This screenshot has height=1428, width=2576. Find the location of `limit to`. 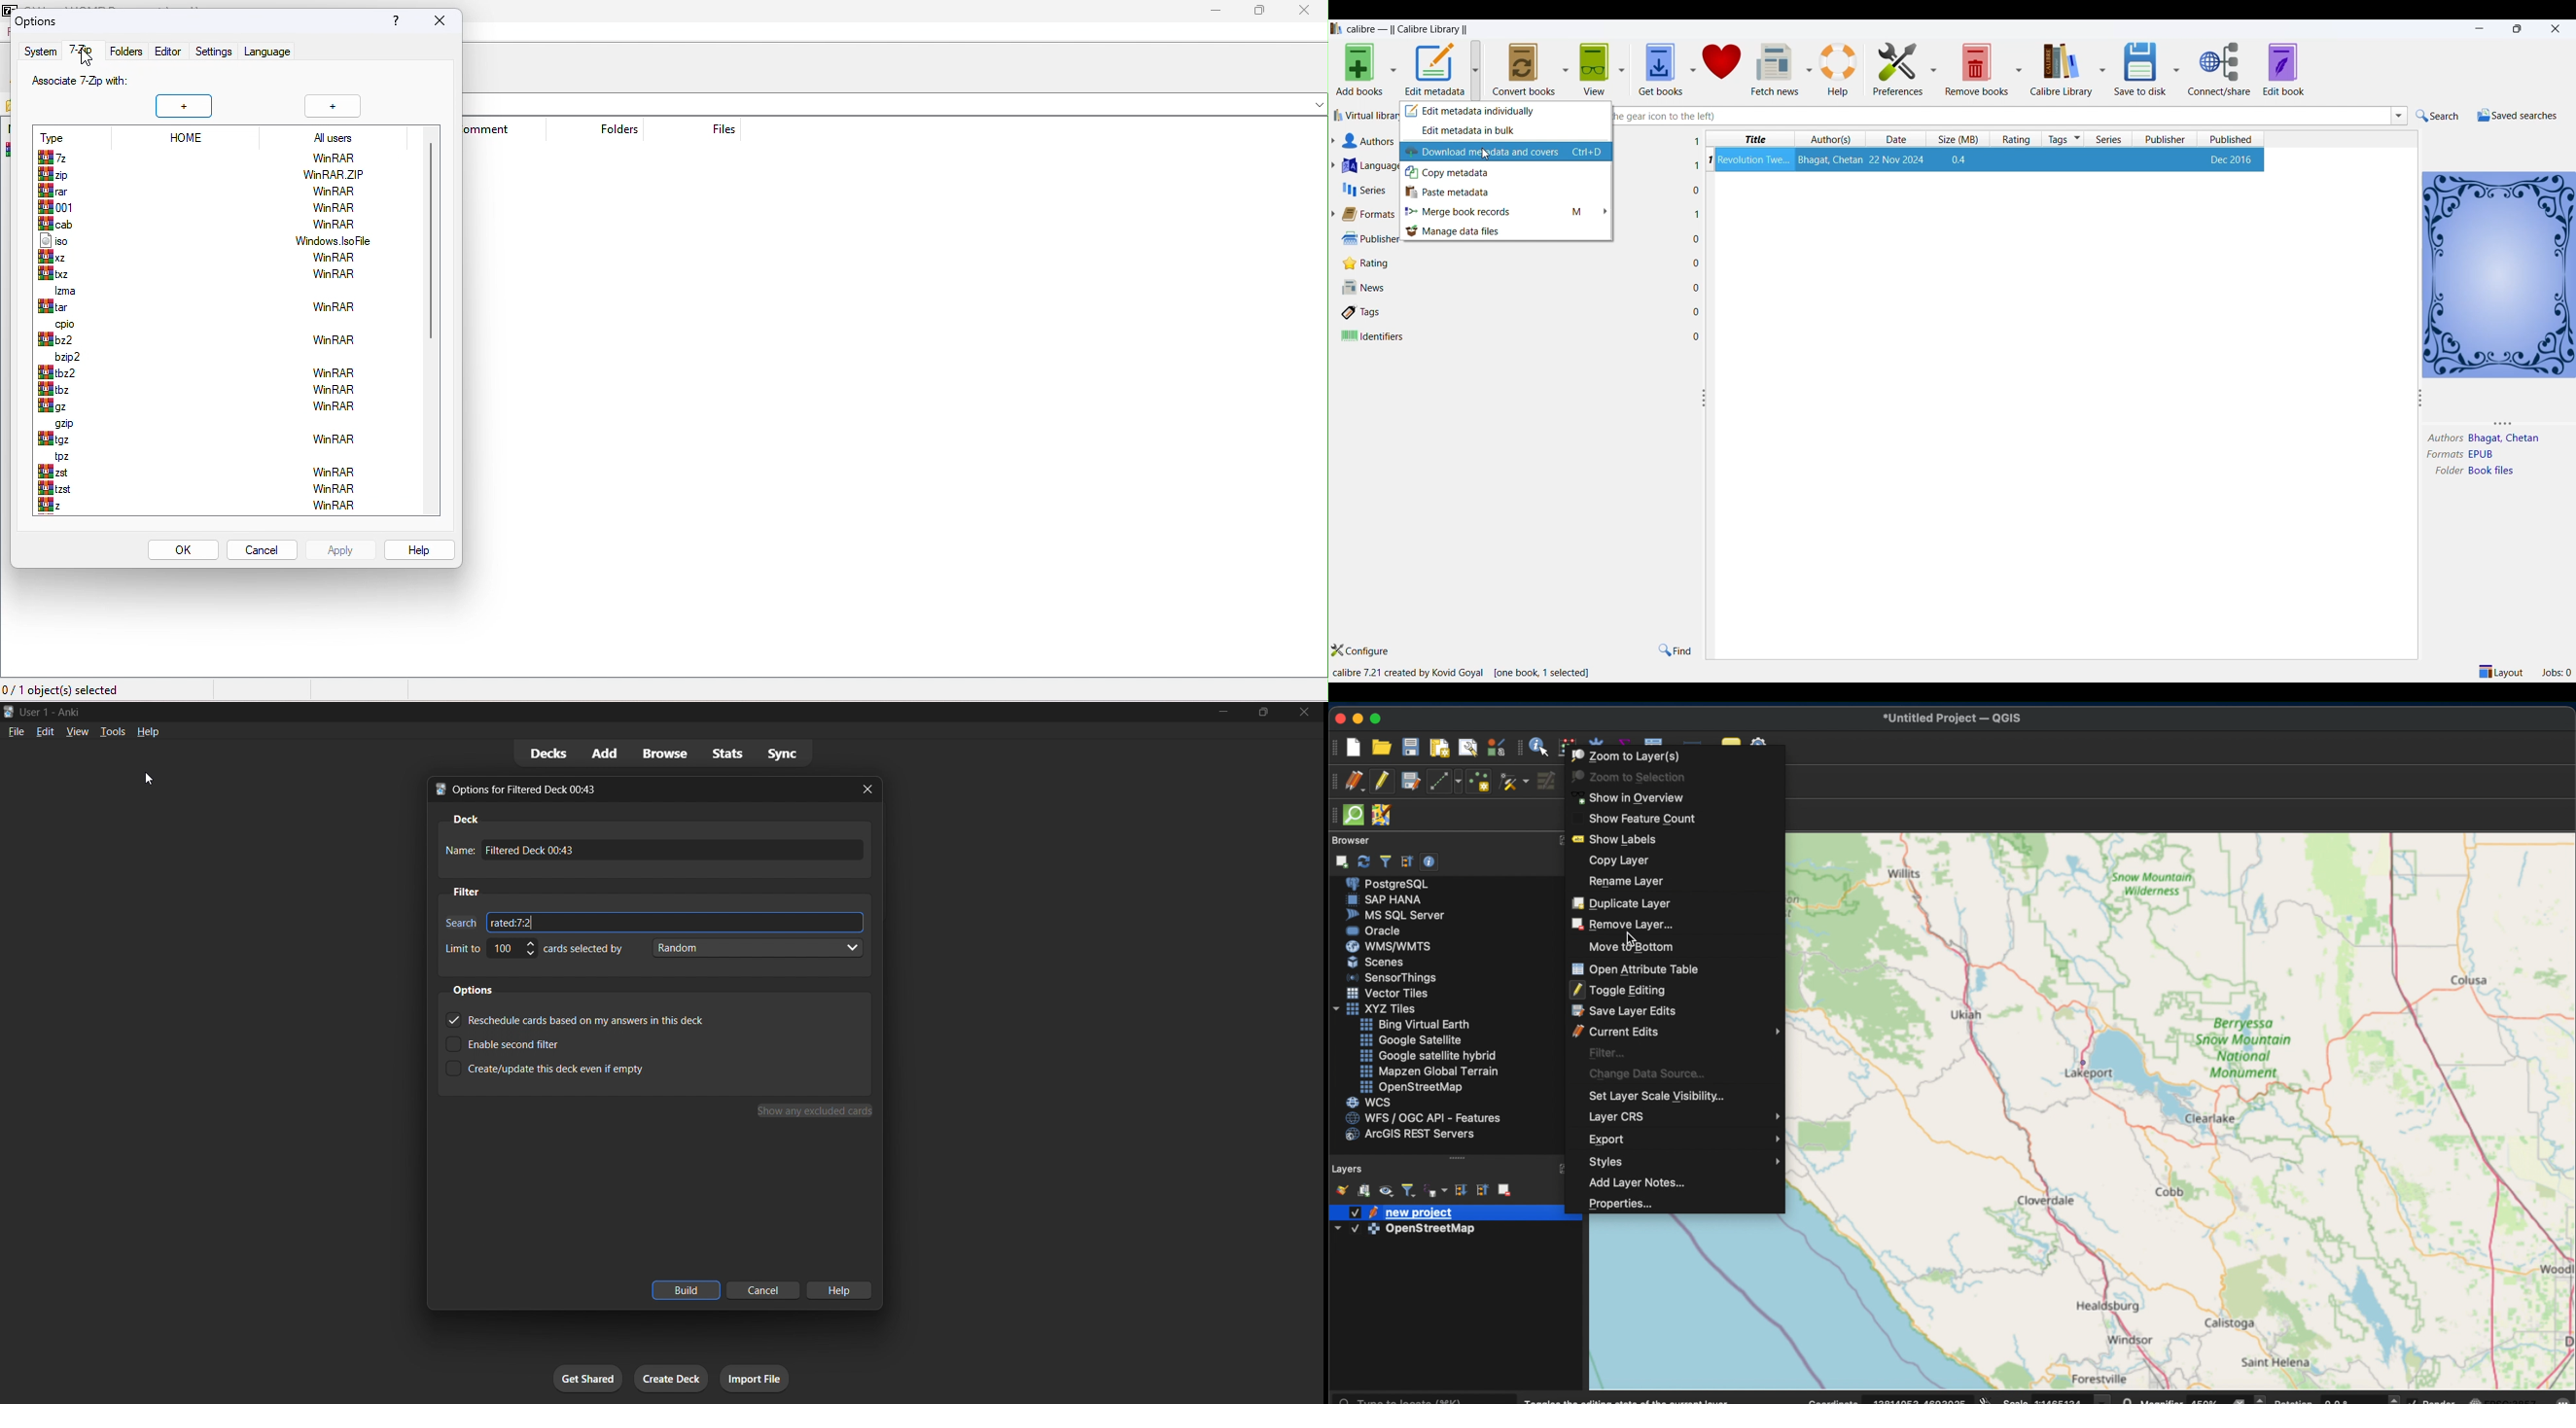

limit to is located at coordinates (462, 948).